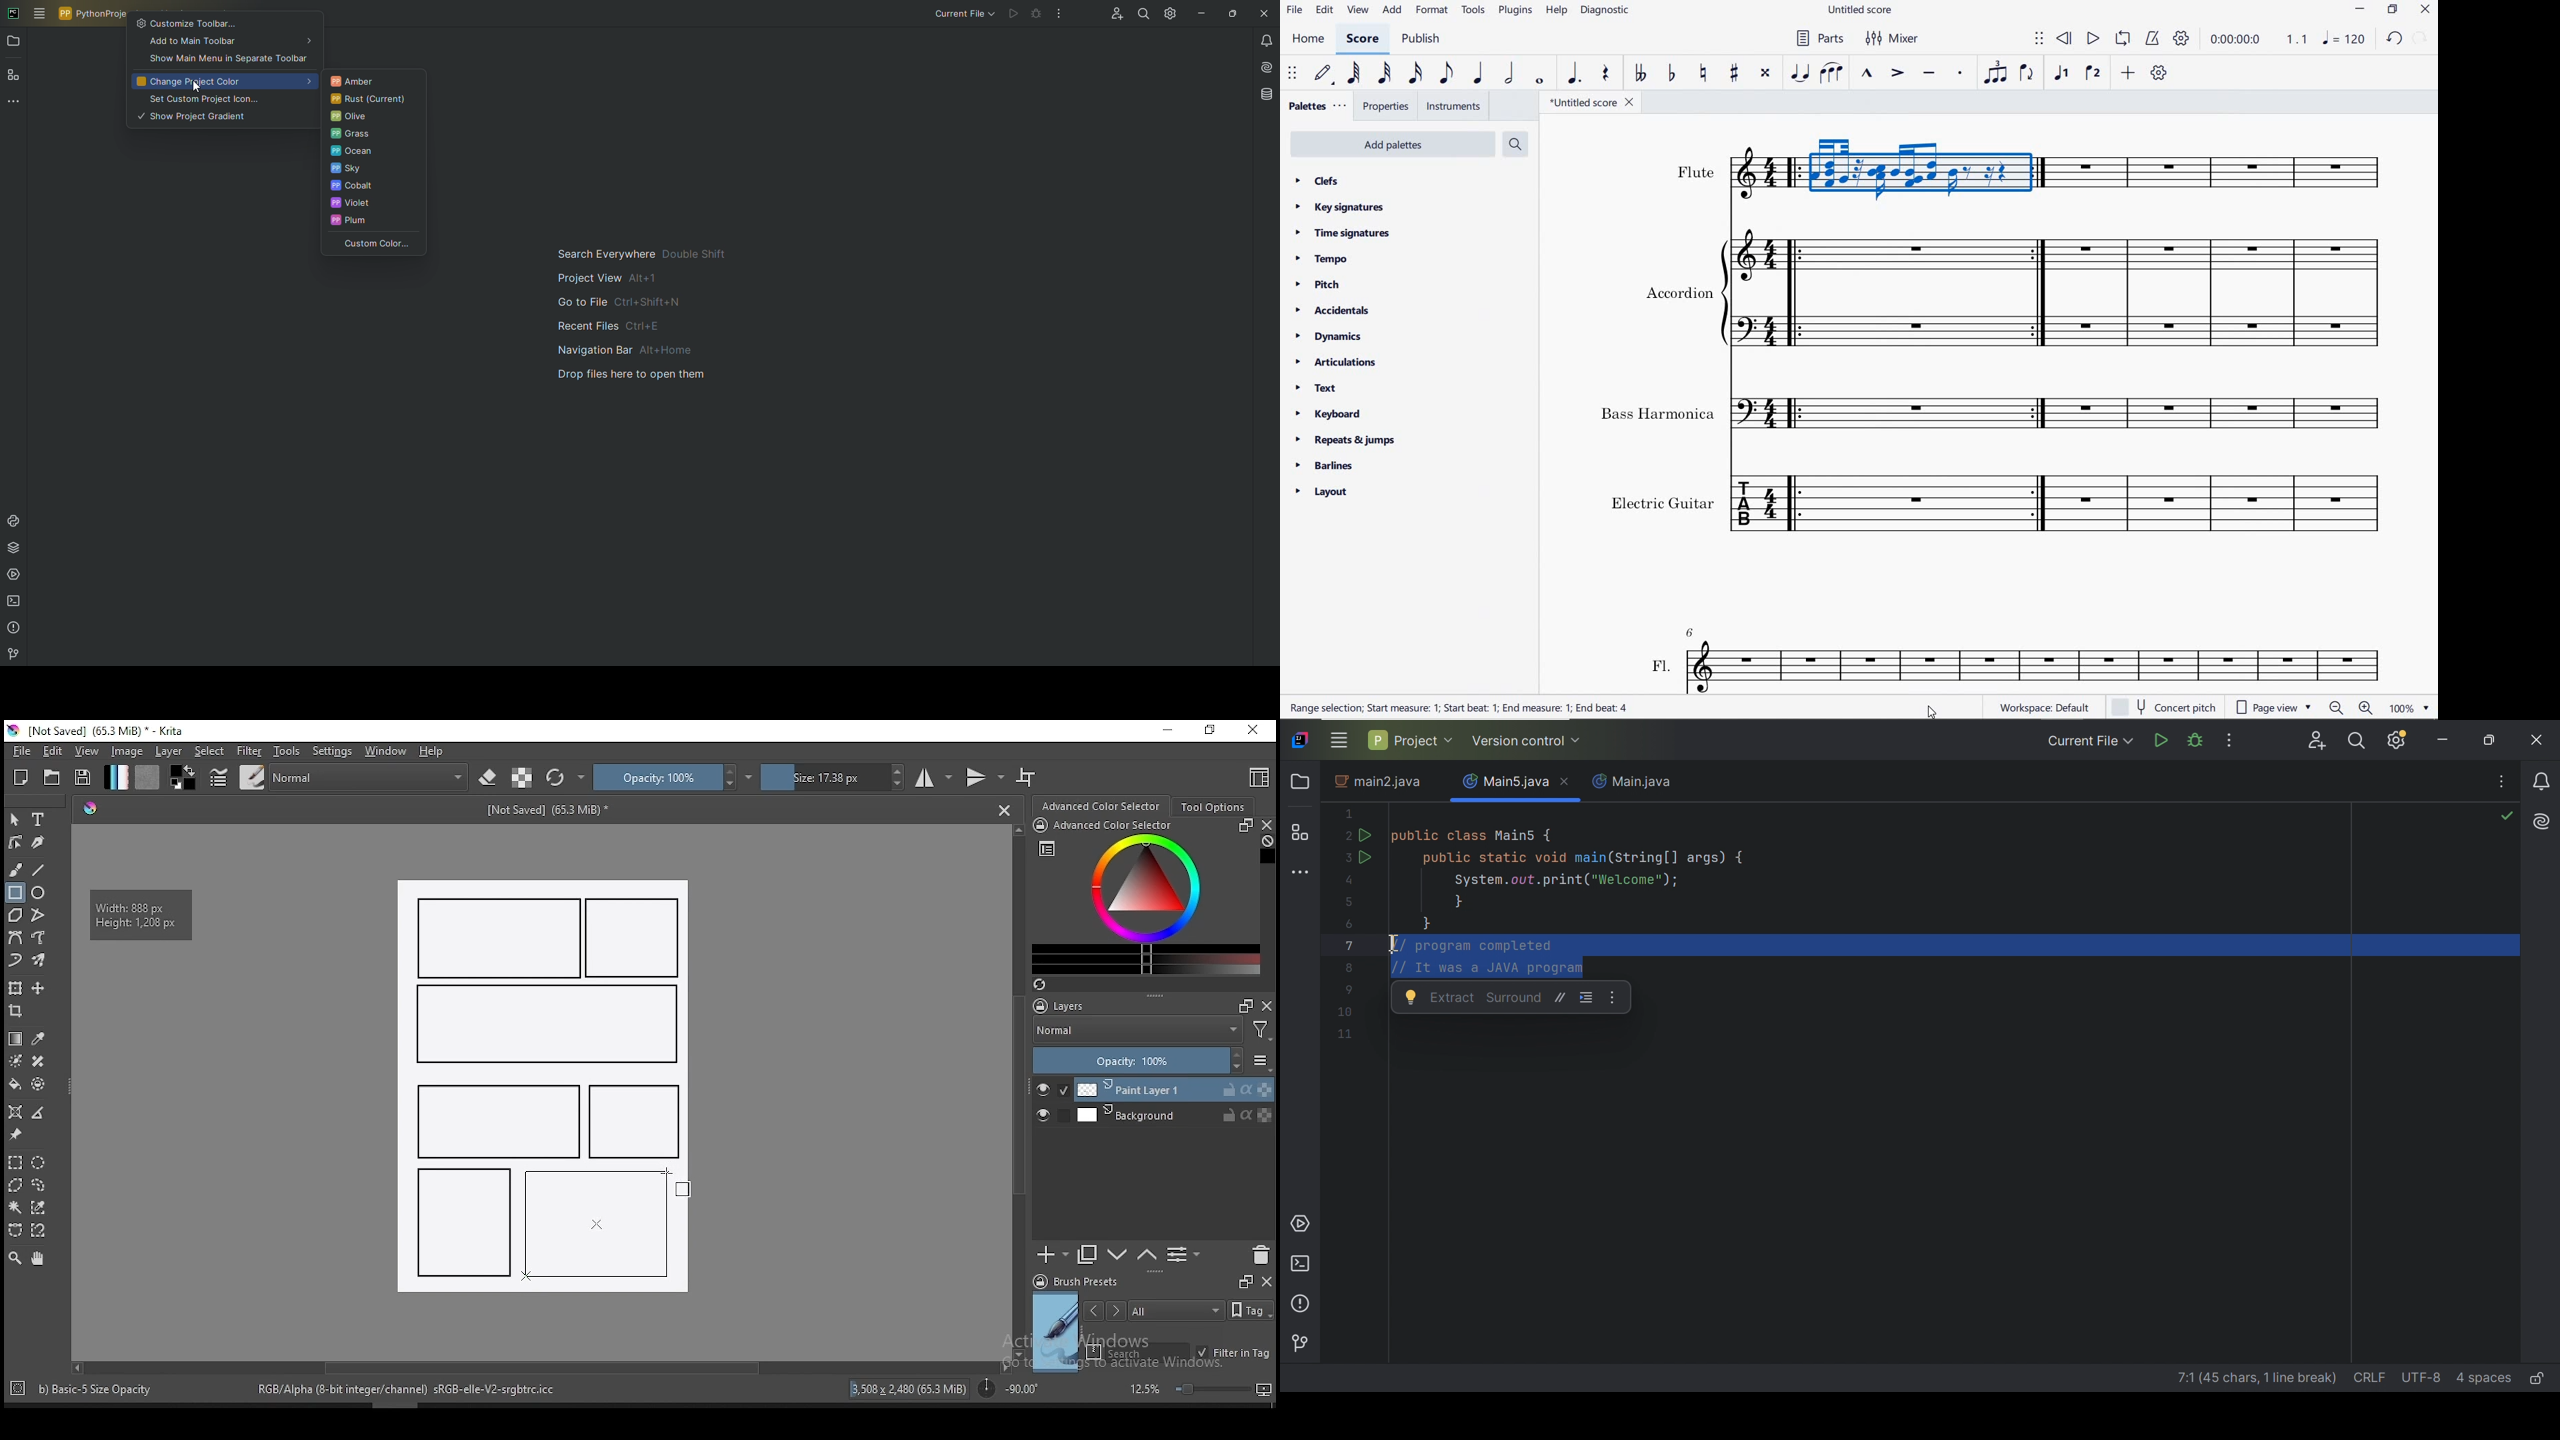  Describe the element at coordinates (99, 731) in the screenshot. I see `icon and file name` at that location.